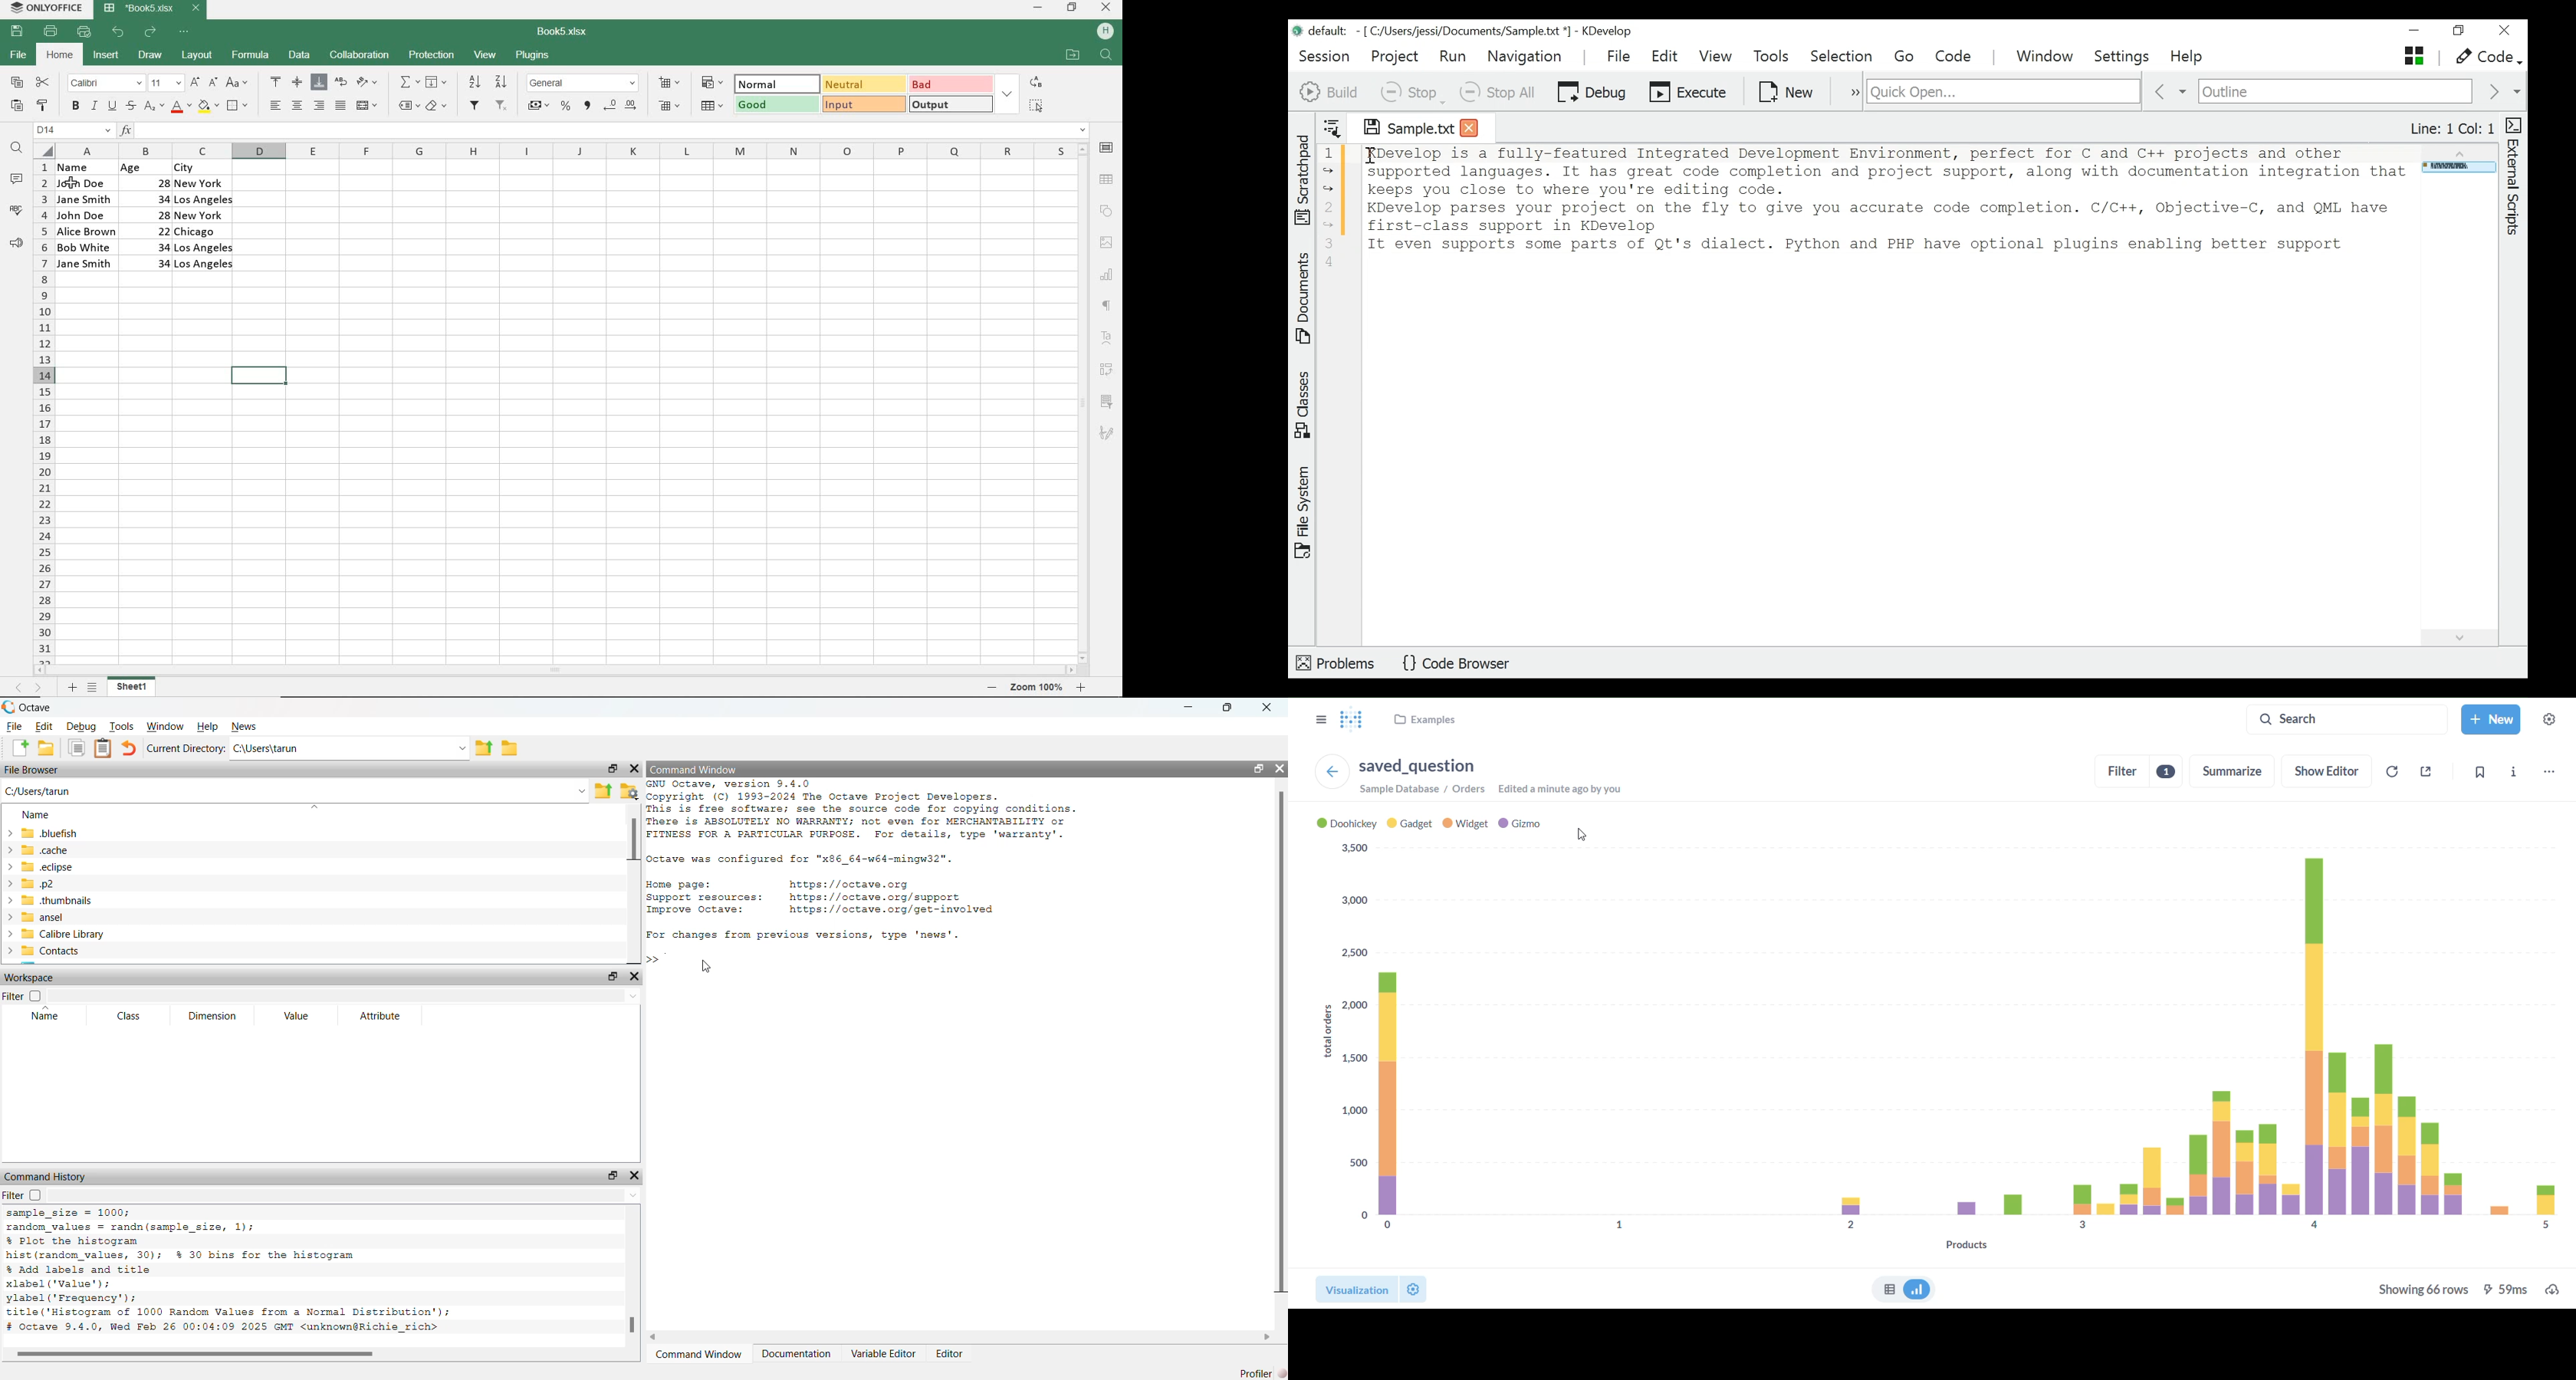 The width and height of the screenshot is (2576, 1400). Describe the element at coordinates (368, 83) in the screenshot. I see `ORIENTATION` at that location.